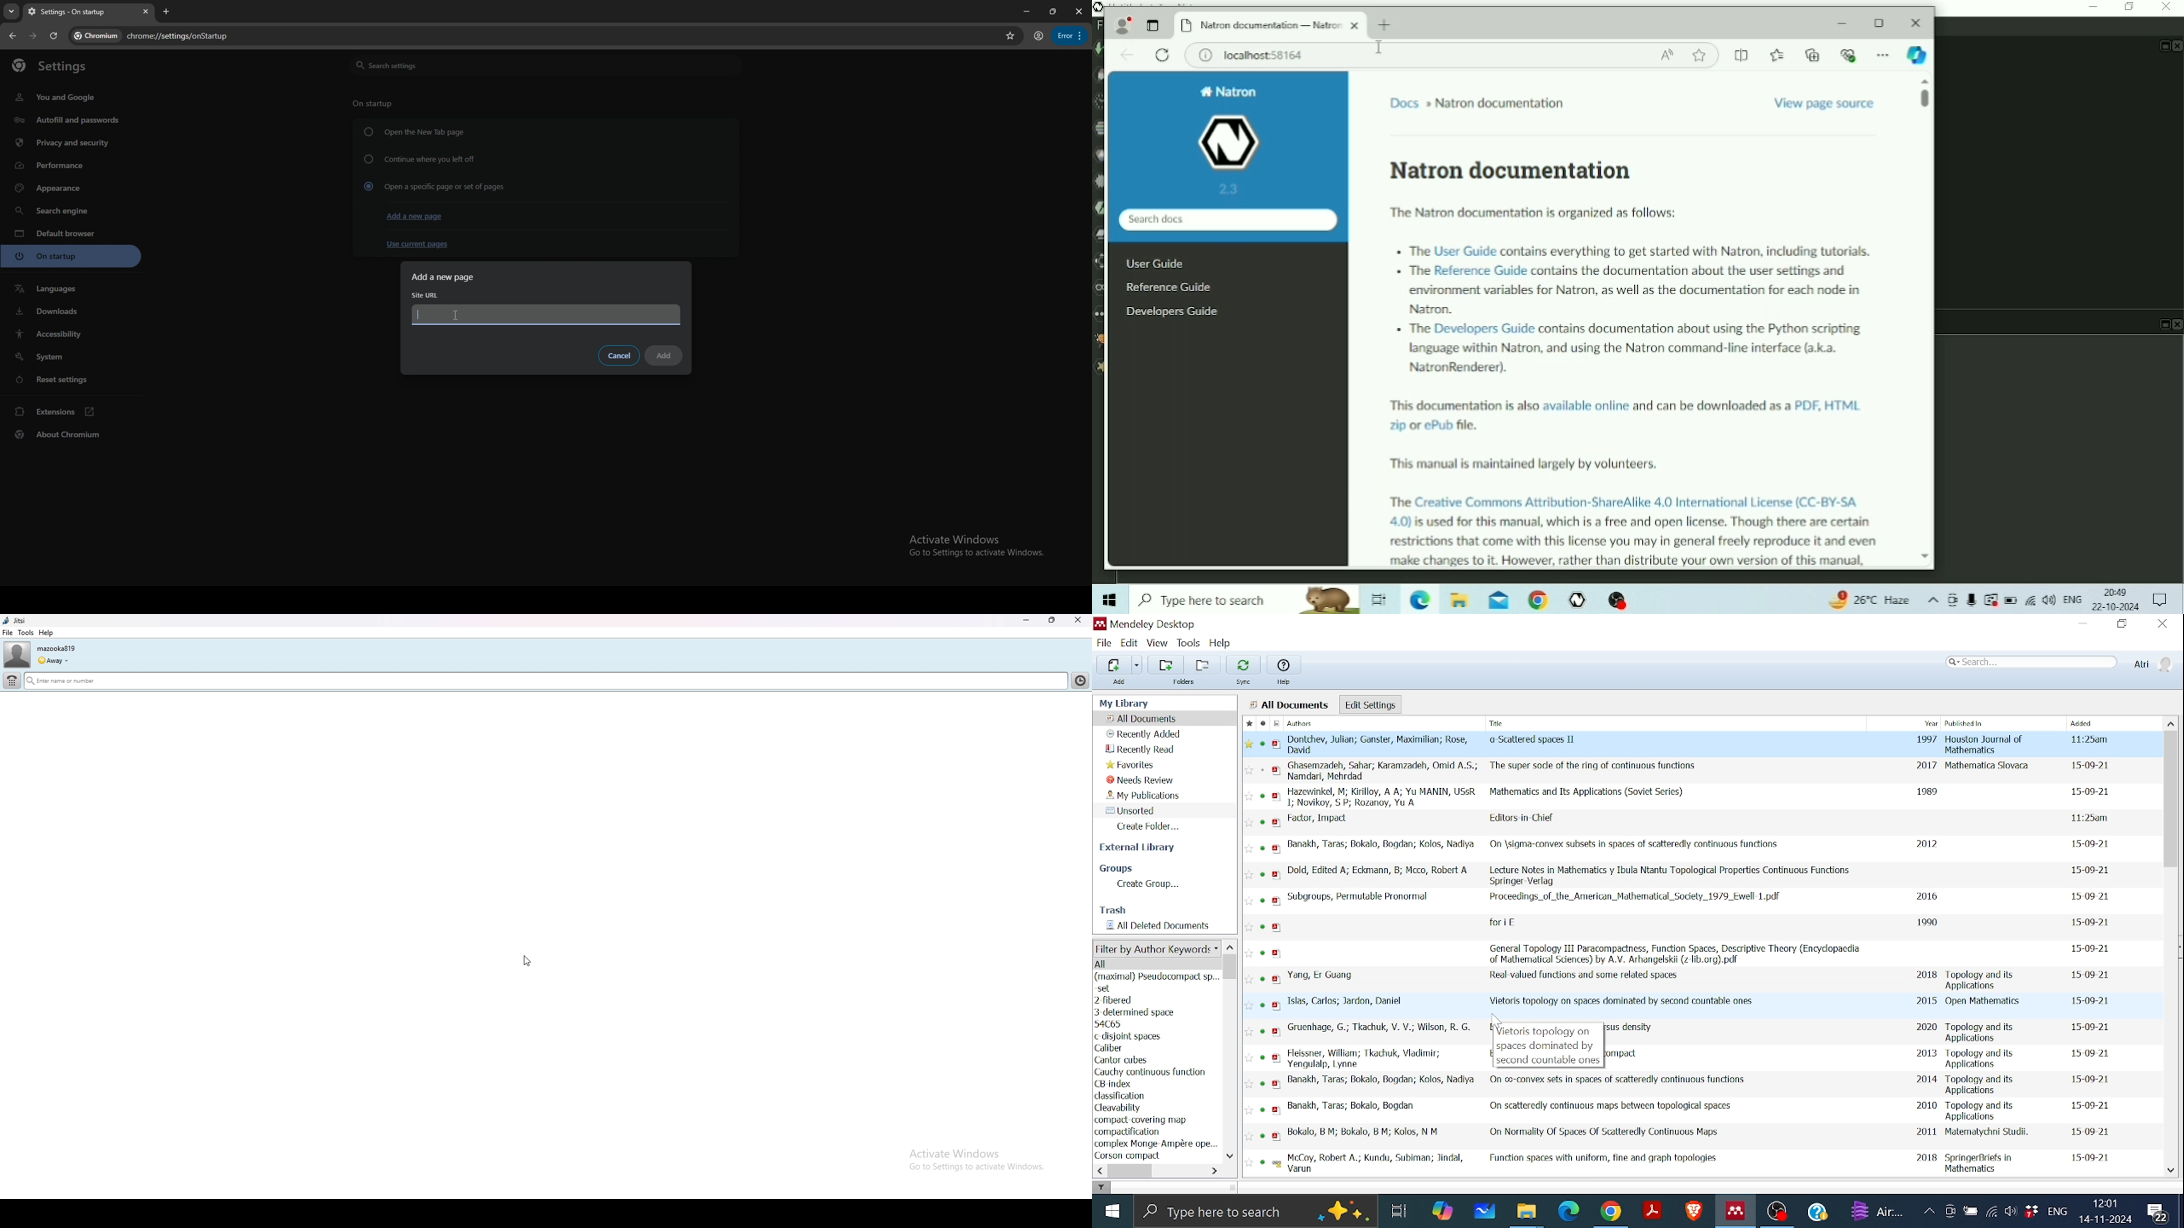 The height and width of the screenshot is (1232, 2184). What do you see at coordinates (1263, 953) in the screenshot?
I see `read status` at bounding box center [1263, 953].